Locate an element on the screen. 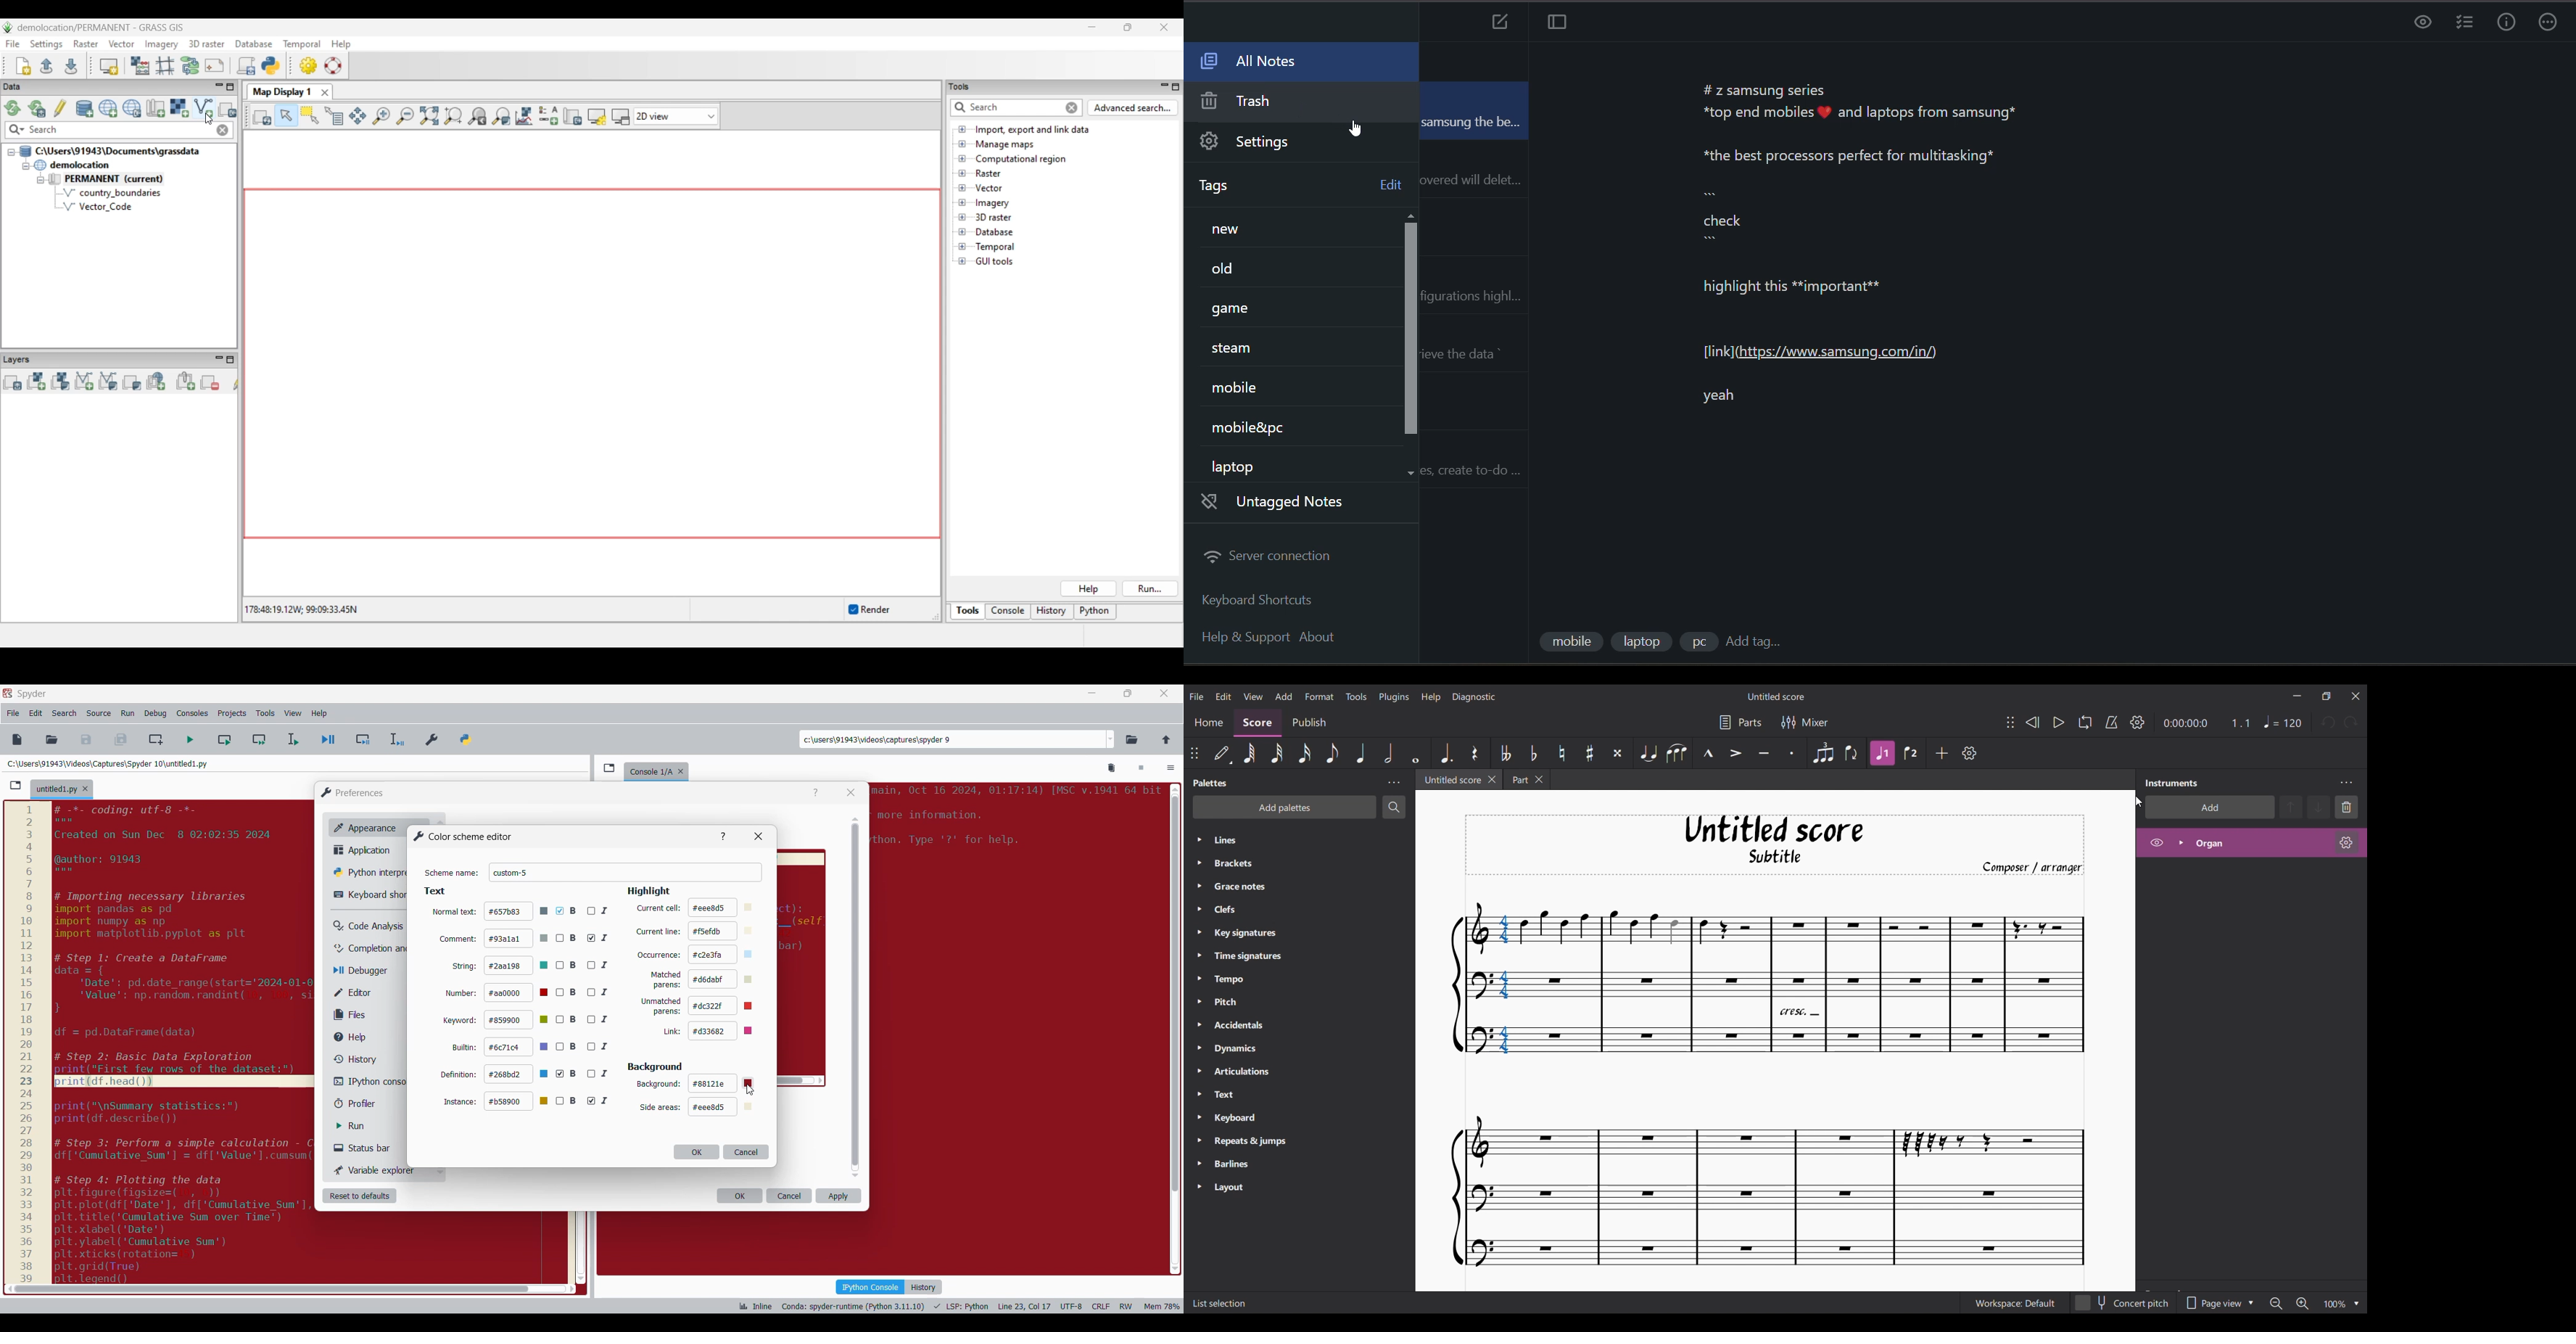 Image resolution: width=2576 pixels, height=1344 pixels. #aa0000 is located at coordinates (518, 993).